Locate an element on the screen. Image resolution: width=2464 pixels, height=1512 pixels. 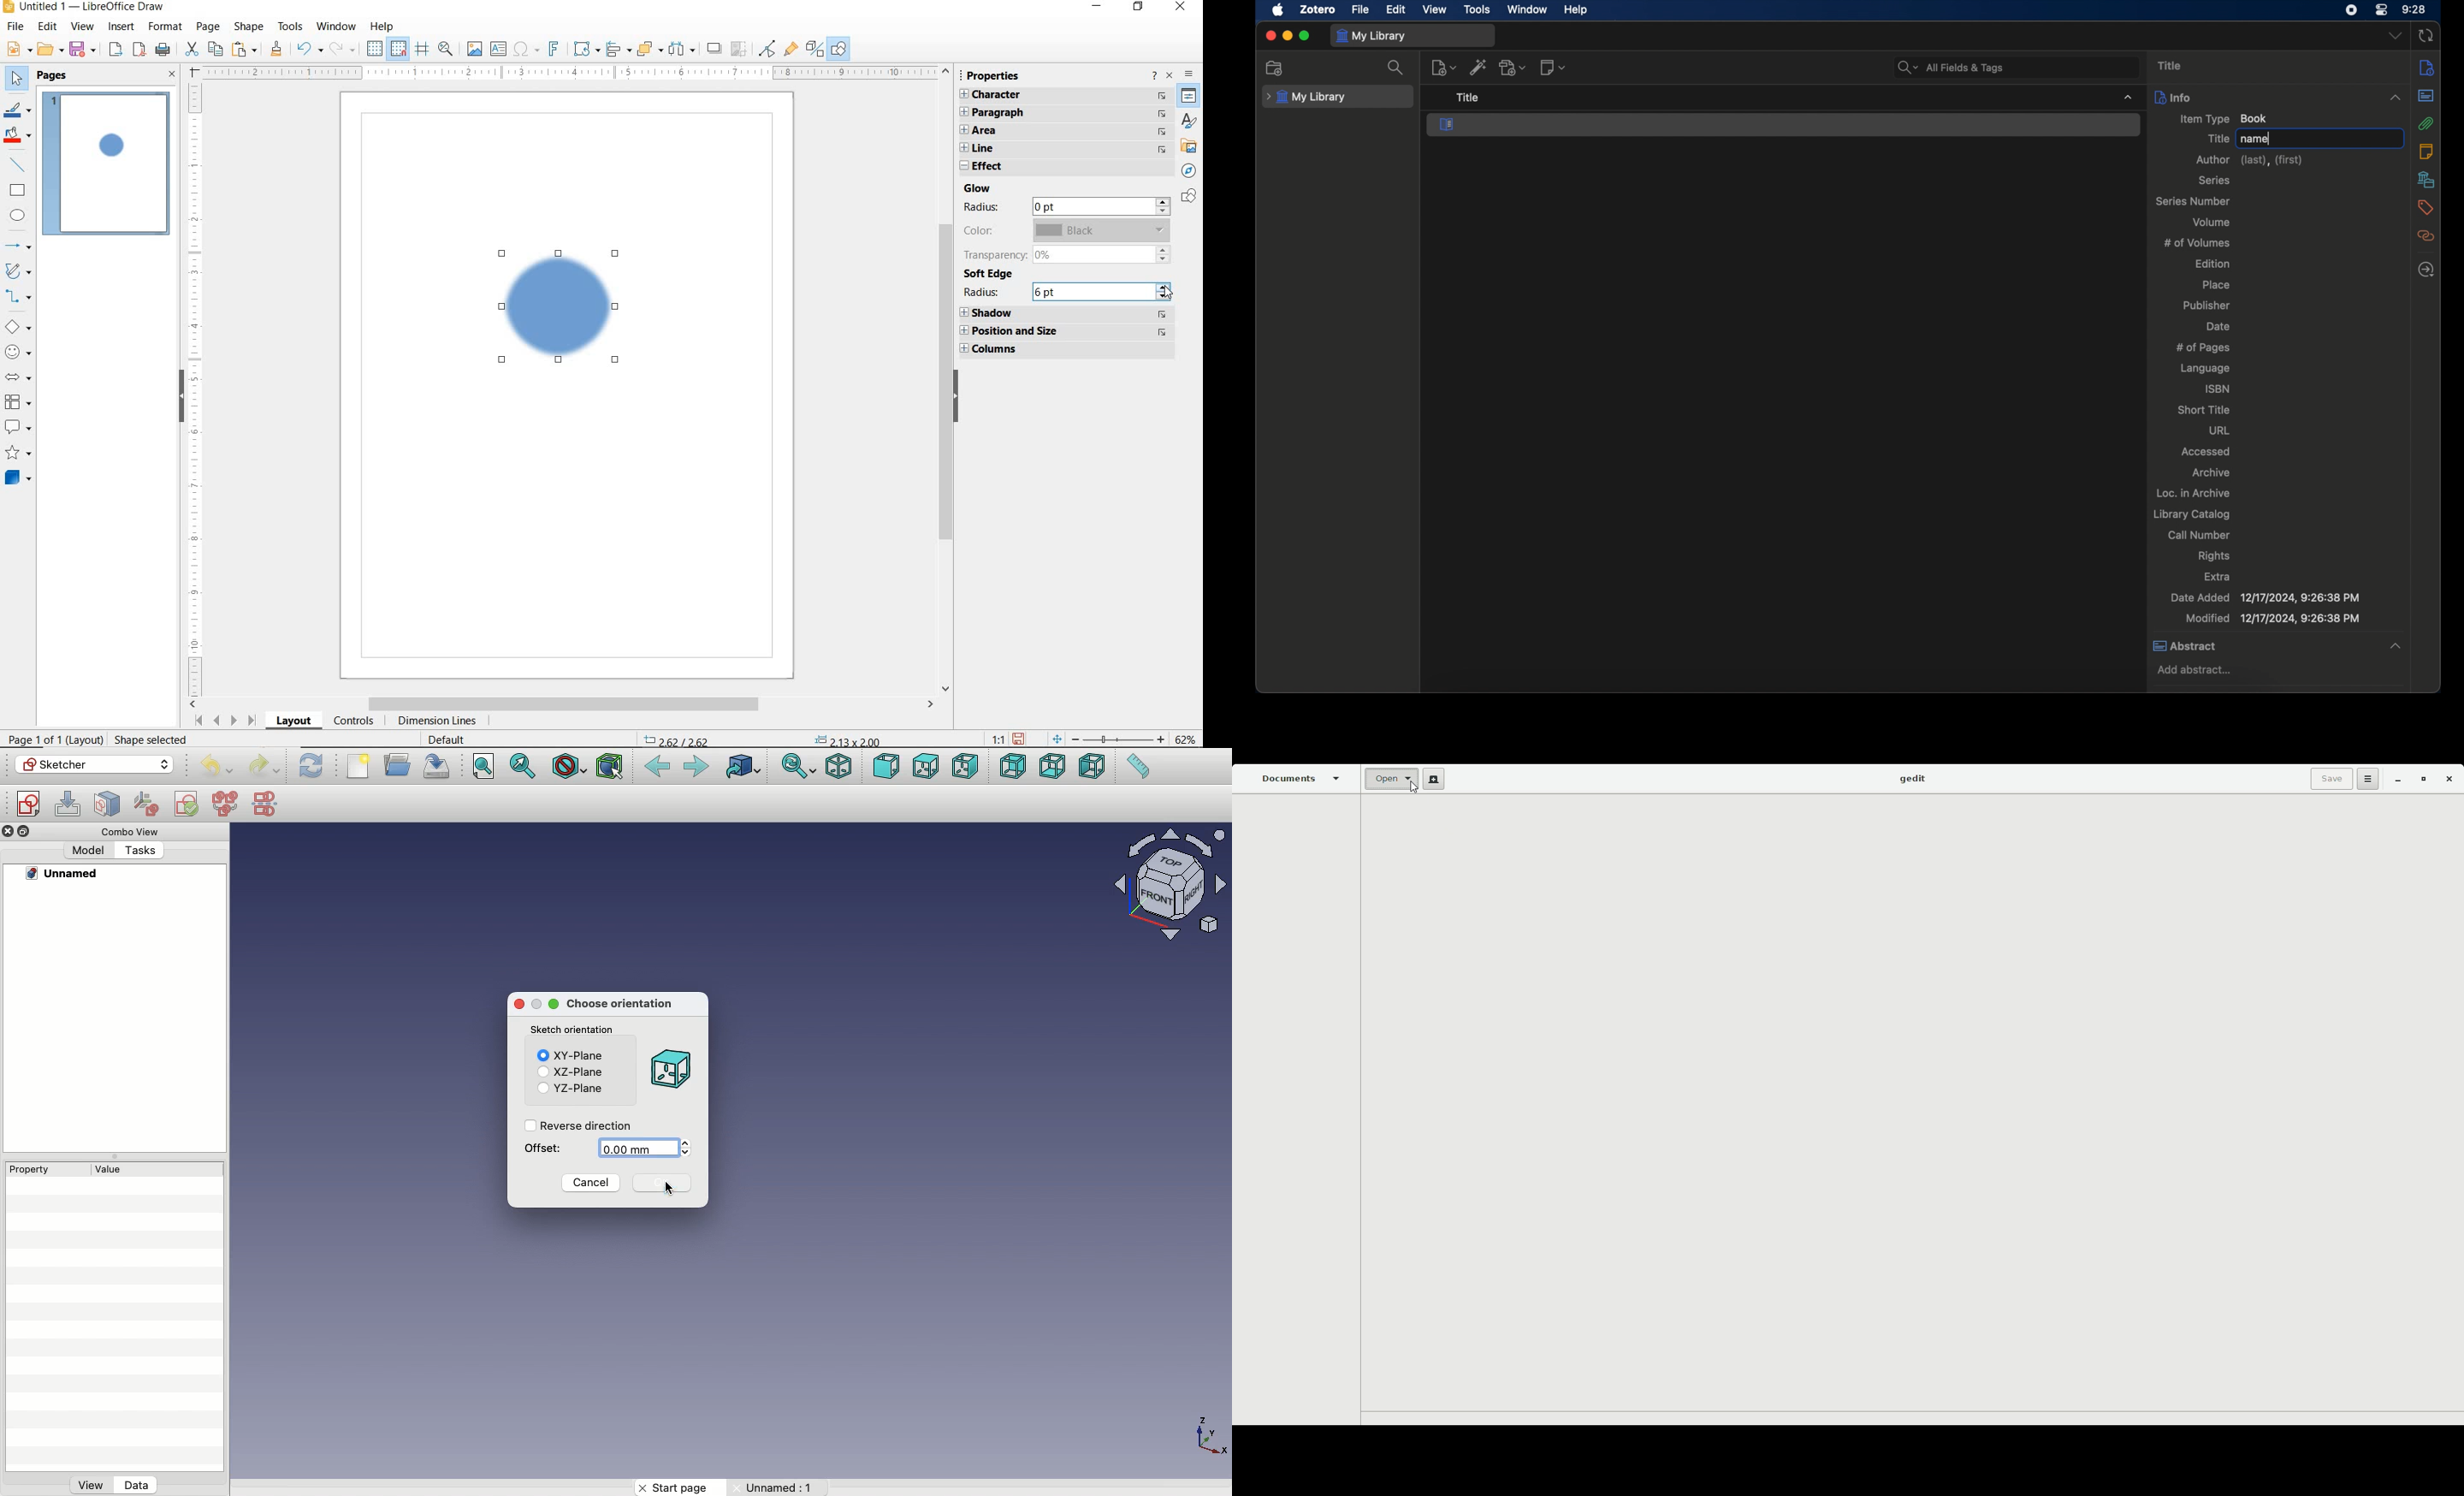
NAVIGATOR is located at coordinates (1187, 171).